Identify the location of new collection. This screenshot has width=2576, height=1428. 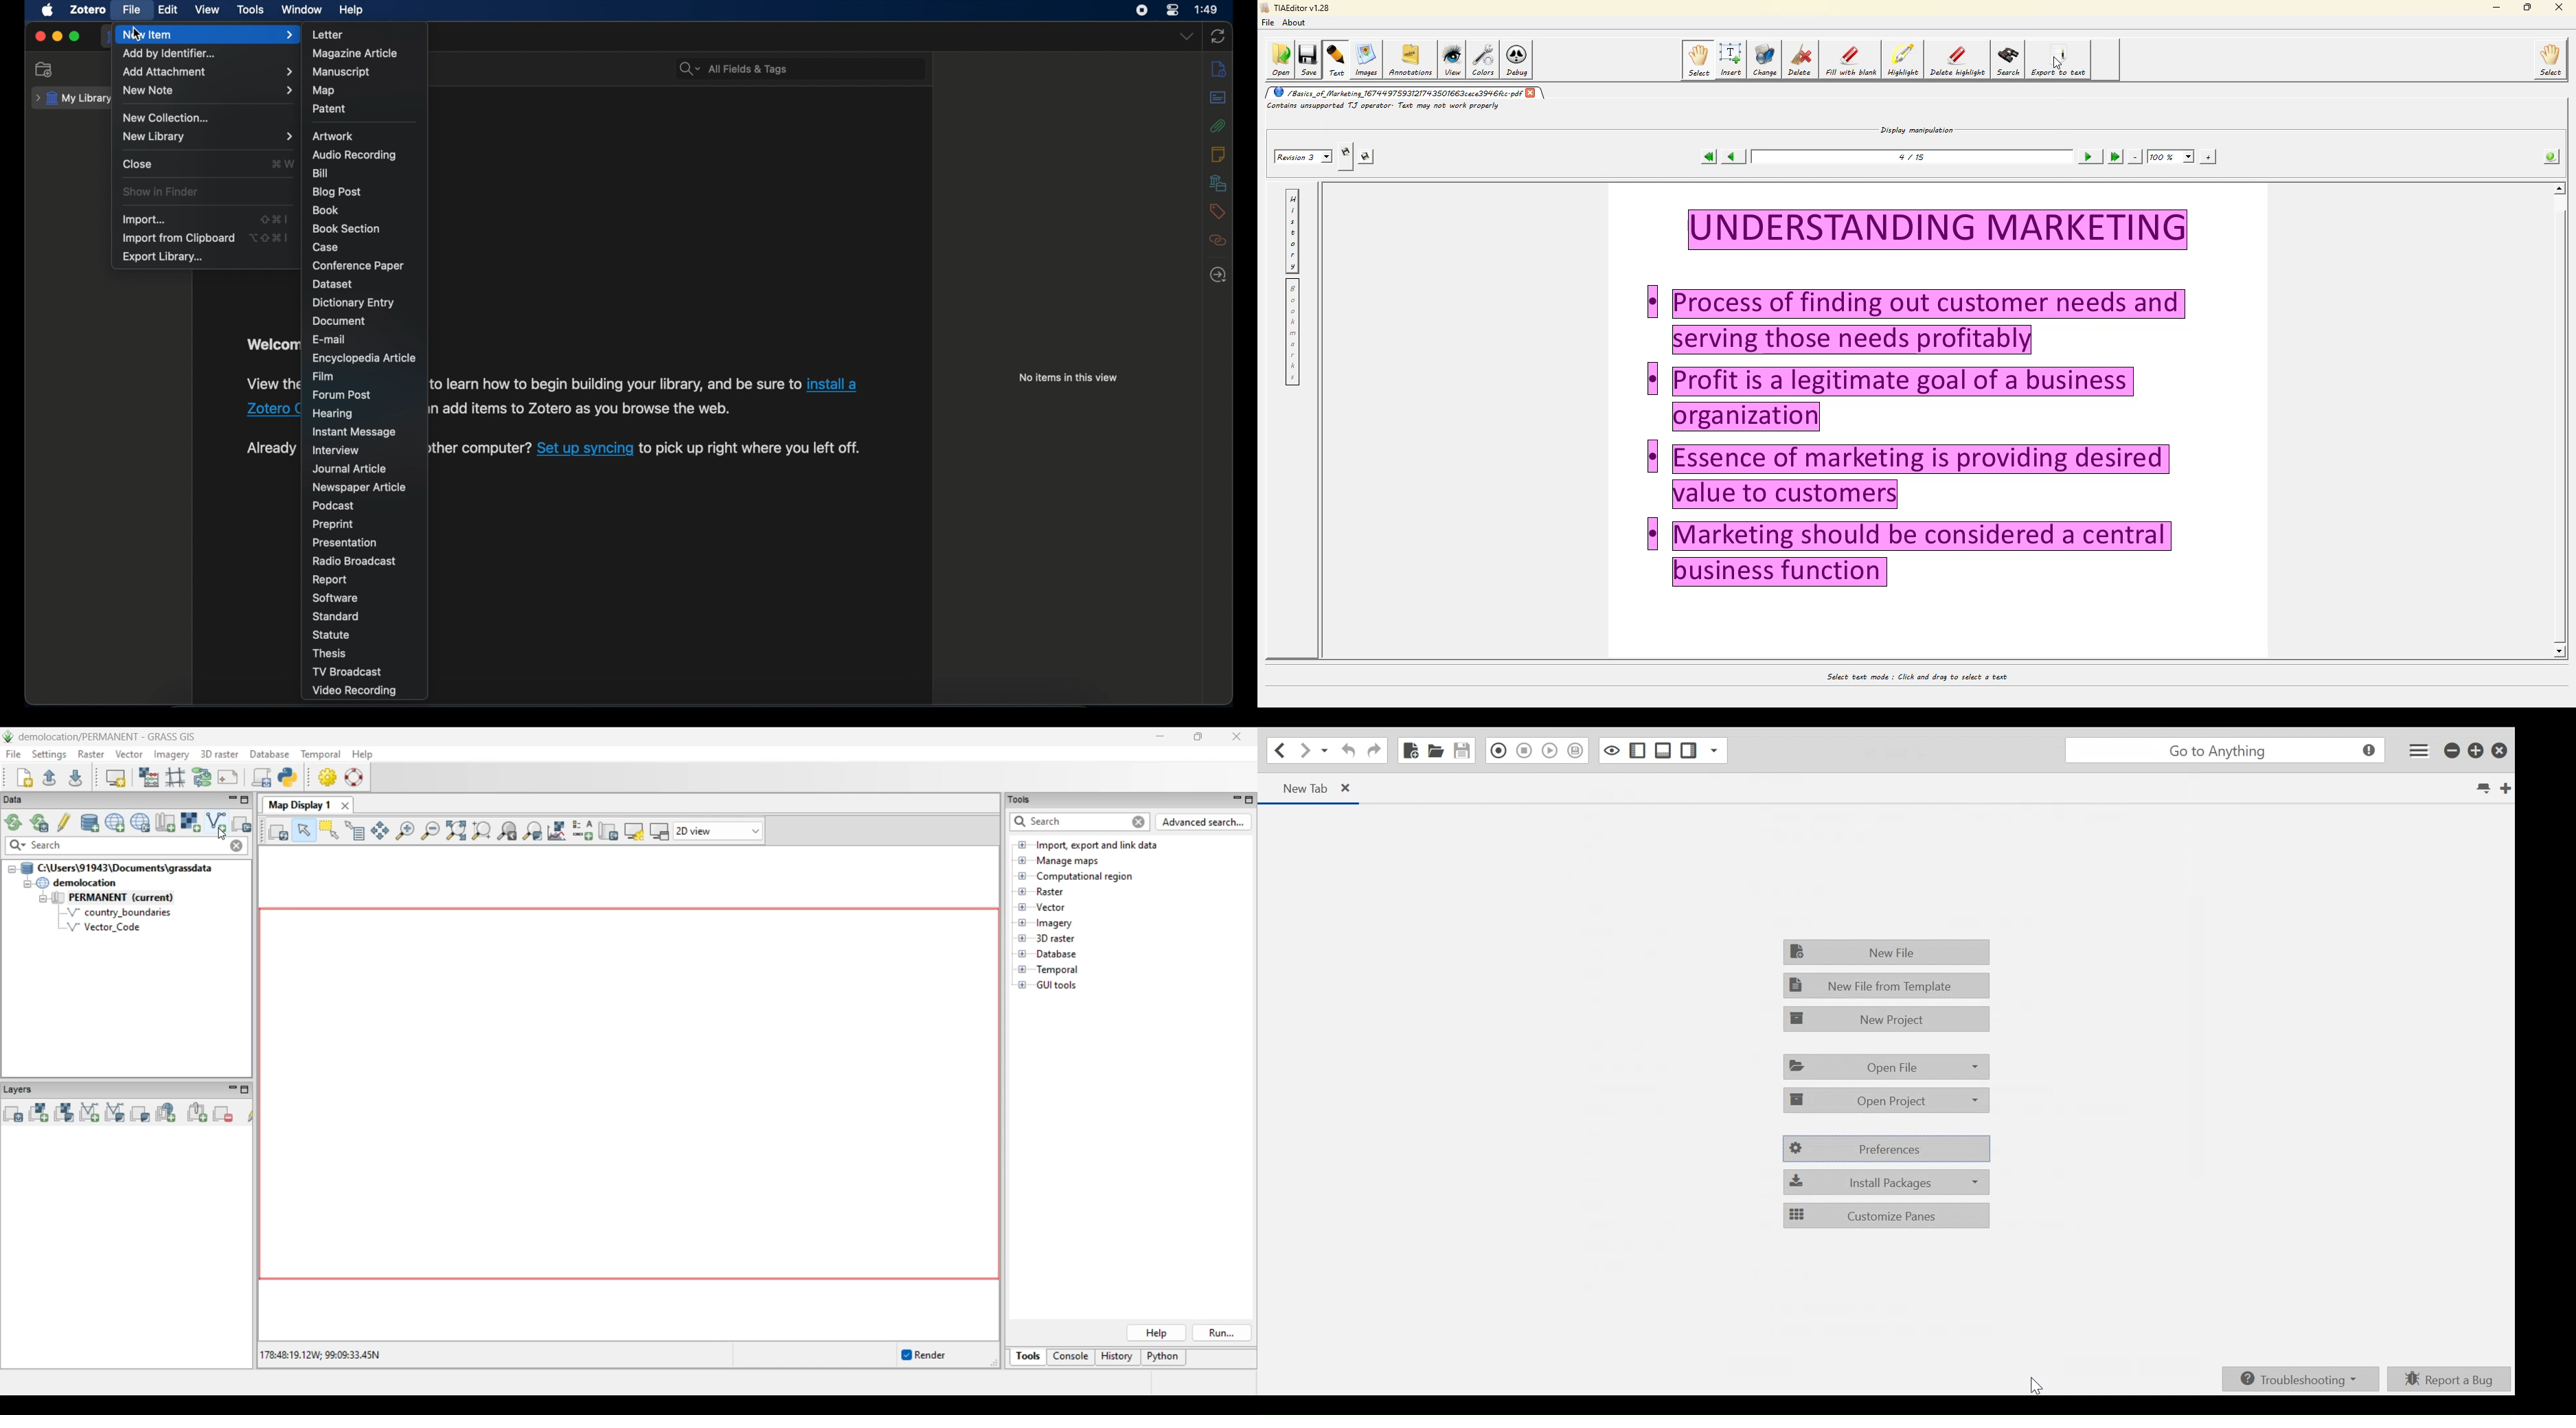
(47, 69).